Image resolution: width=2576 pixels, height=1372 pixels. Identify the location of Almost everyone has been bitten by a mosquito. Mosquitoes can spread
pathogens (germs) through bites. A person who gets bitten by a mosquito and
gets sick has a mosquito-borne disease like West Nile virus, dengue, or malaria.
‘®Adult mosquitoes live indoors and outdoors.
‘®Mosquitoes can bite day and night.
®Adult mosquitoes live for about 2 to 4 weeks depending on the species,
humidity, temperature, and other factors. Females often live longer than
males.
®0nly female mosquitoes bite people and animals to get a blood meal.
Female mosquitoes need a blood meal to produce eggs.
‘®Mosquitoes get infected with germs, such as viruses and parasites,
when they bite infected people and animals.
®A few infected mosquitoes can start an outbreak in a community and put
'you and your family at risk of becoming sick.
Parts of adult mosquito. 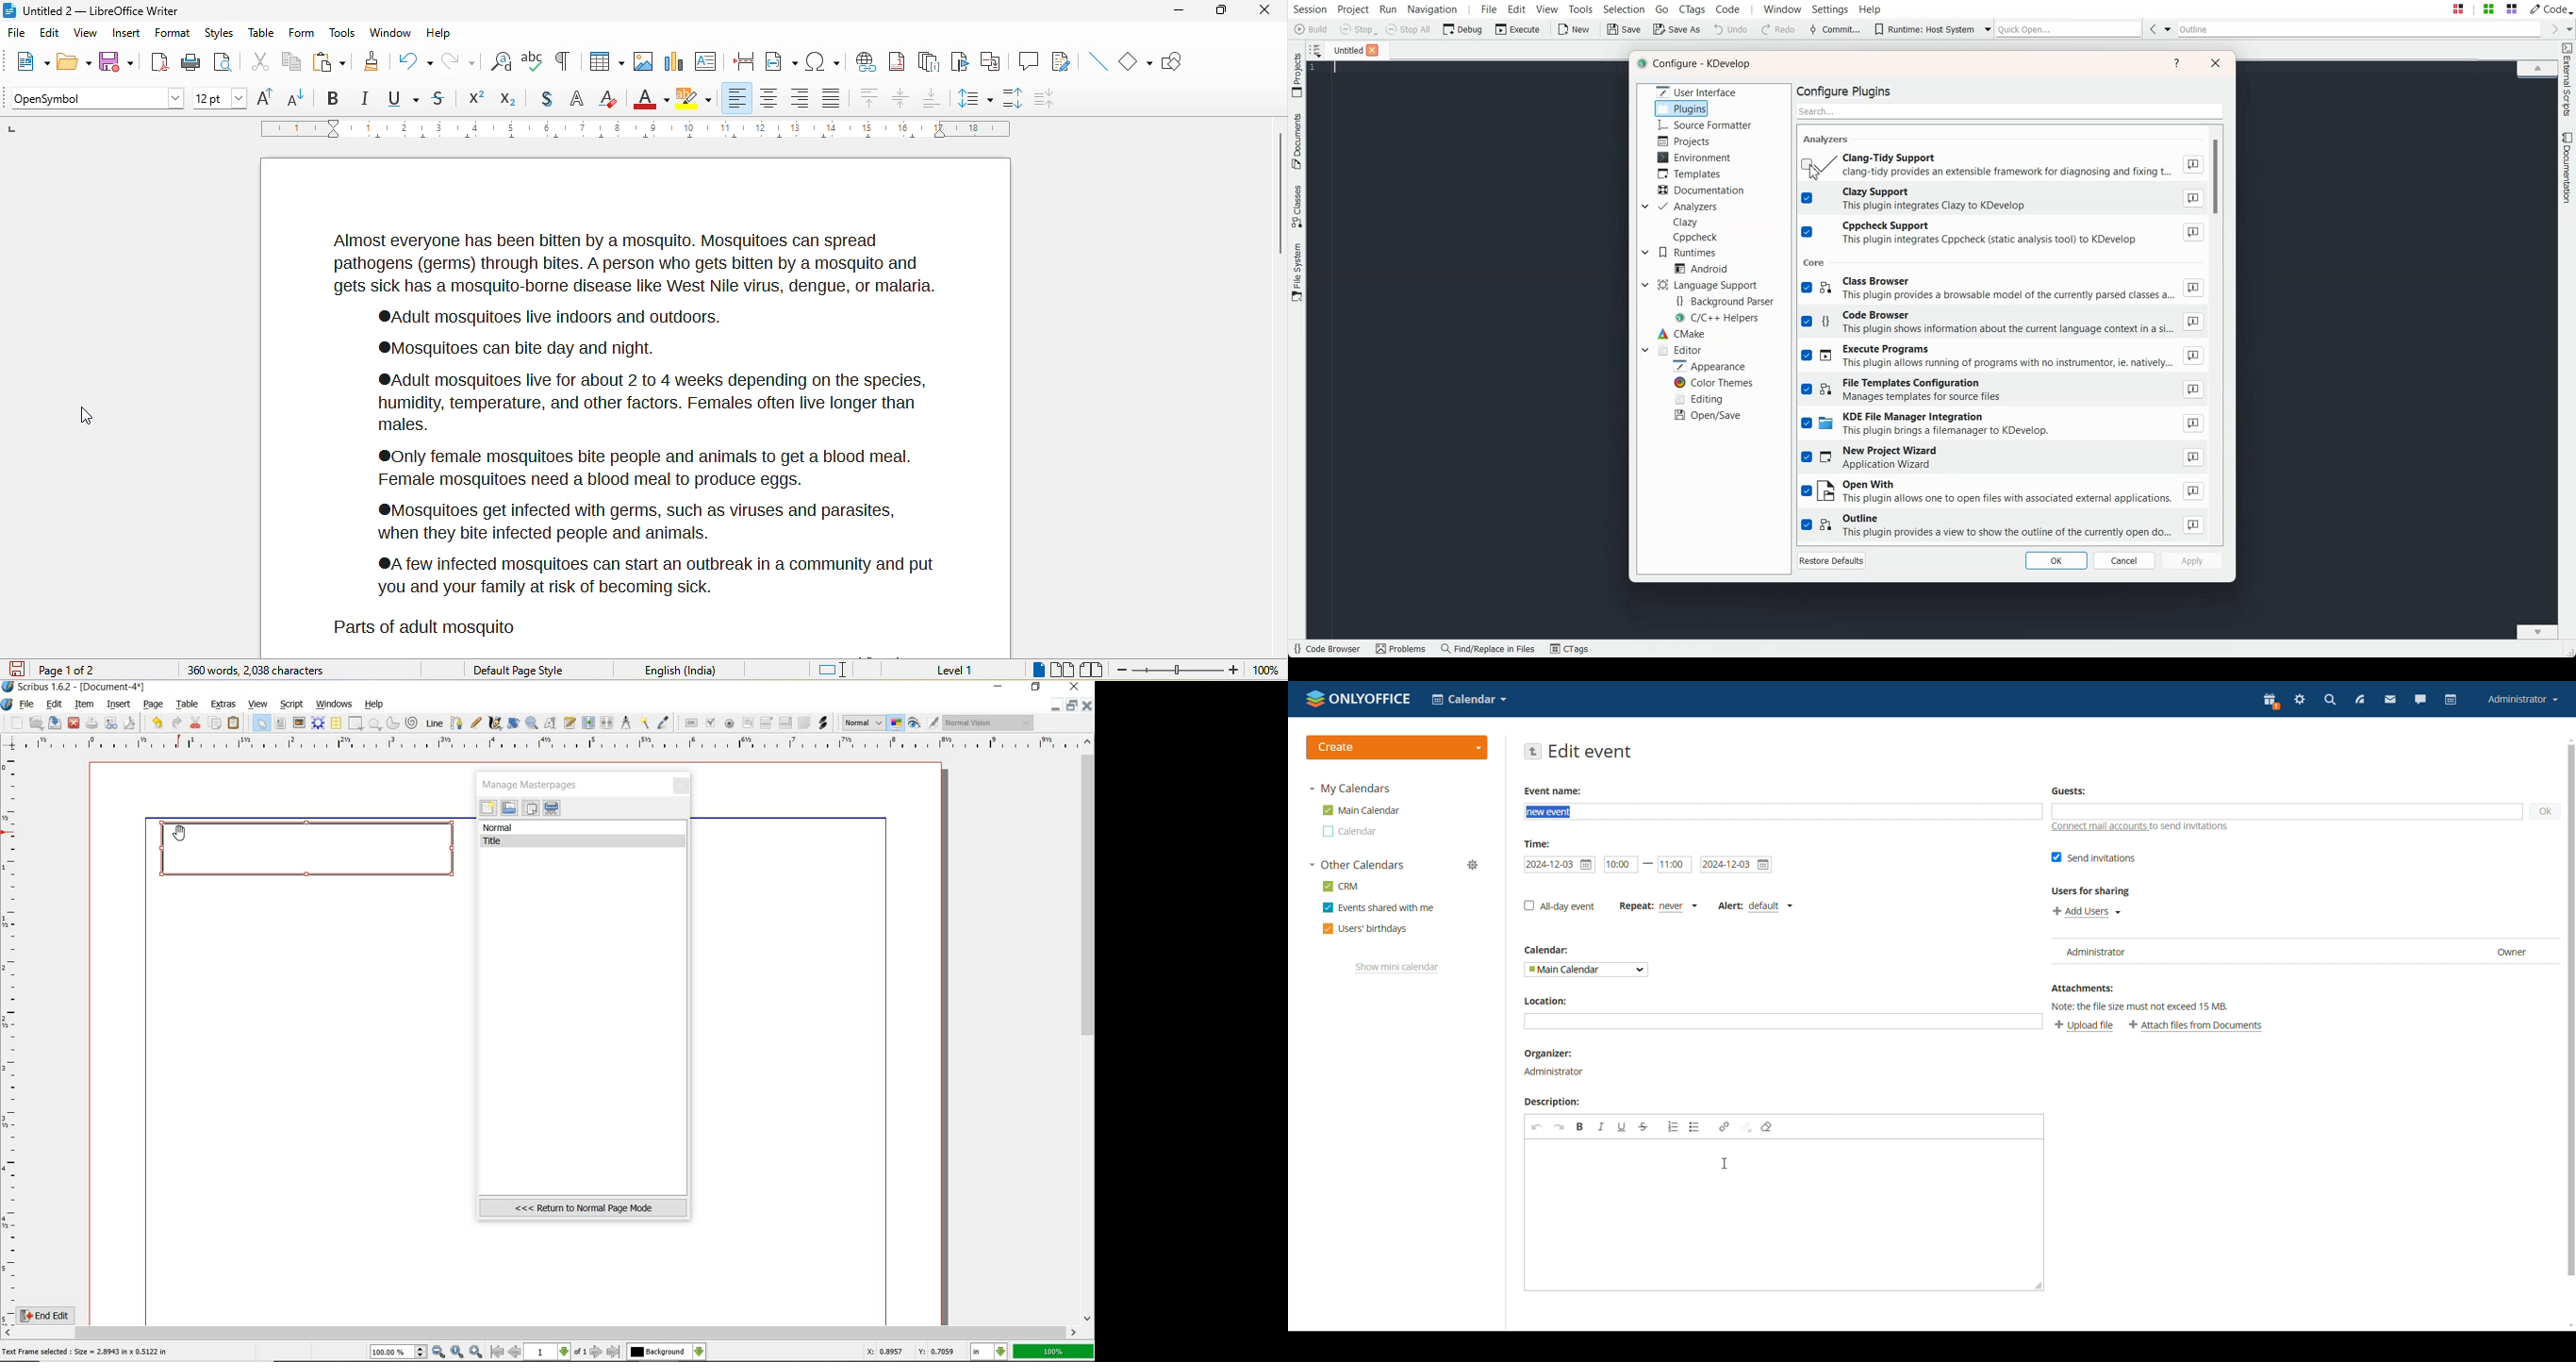
(633, 431).